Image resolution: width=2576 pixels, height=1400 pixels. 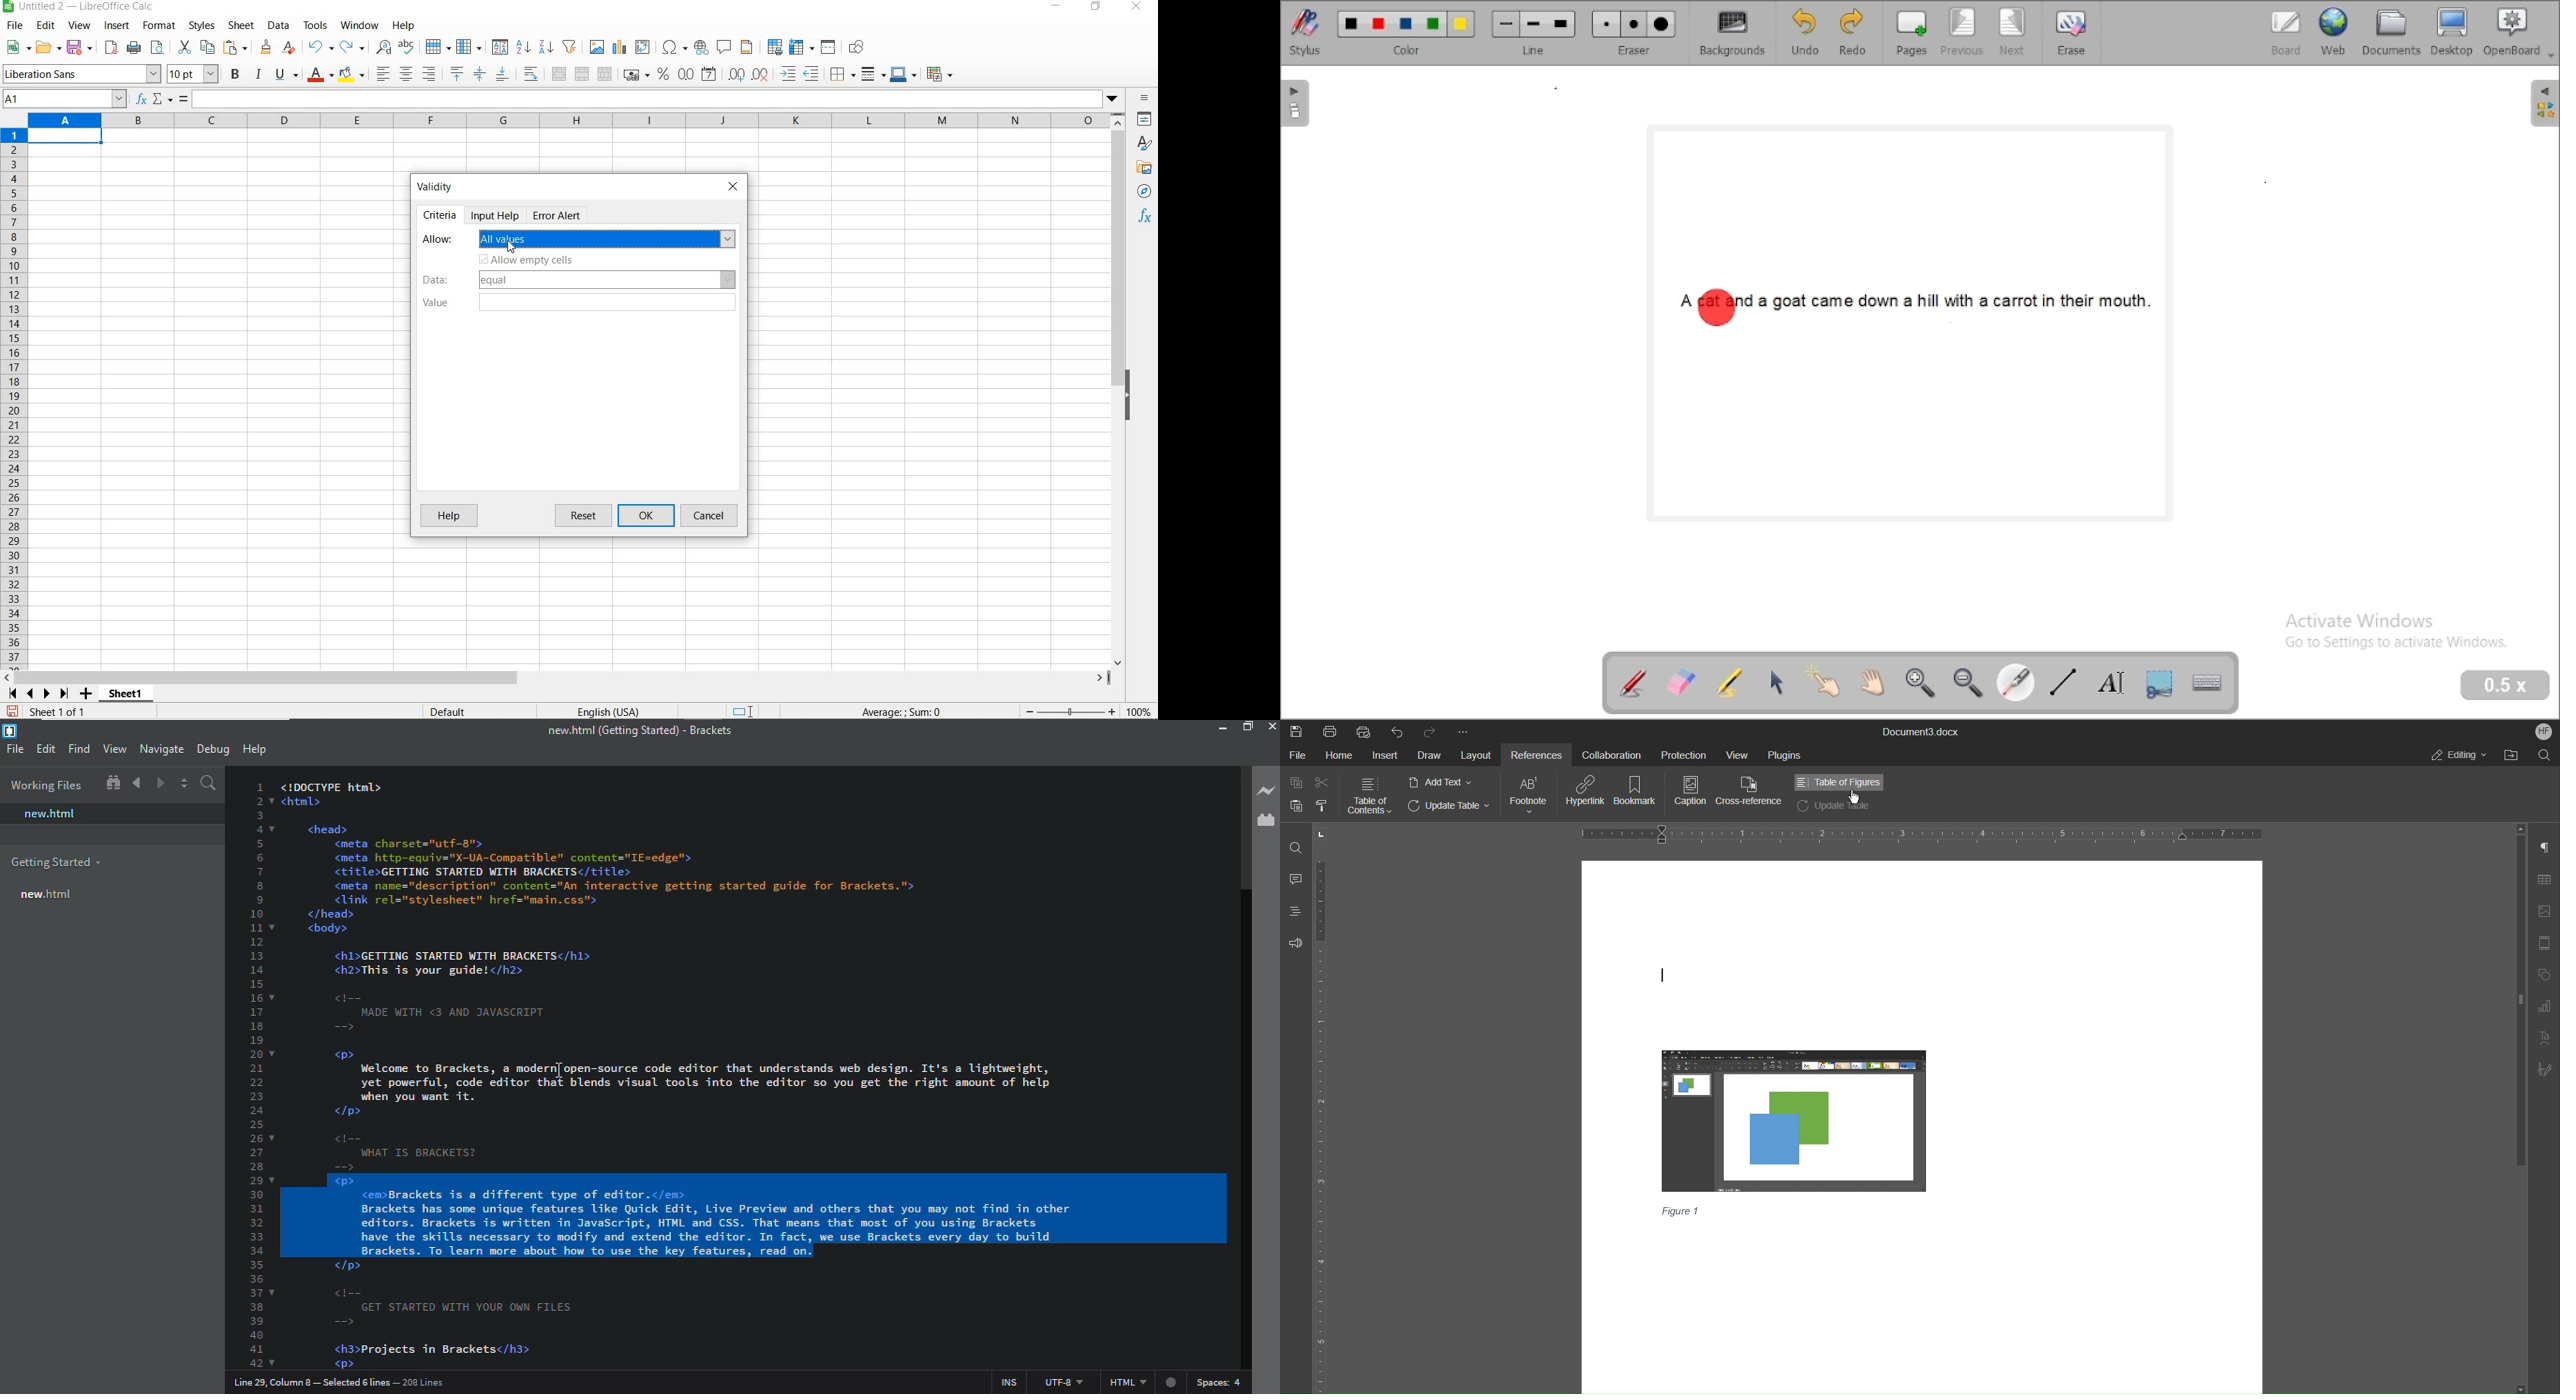 What do you see at coordinates (2547, 755) in the screenshot?
I see `Search` at bounding box center [2547, 755].